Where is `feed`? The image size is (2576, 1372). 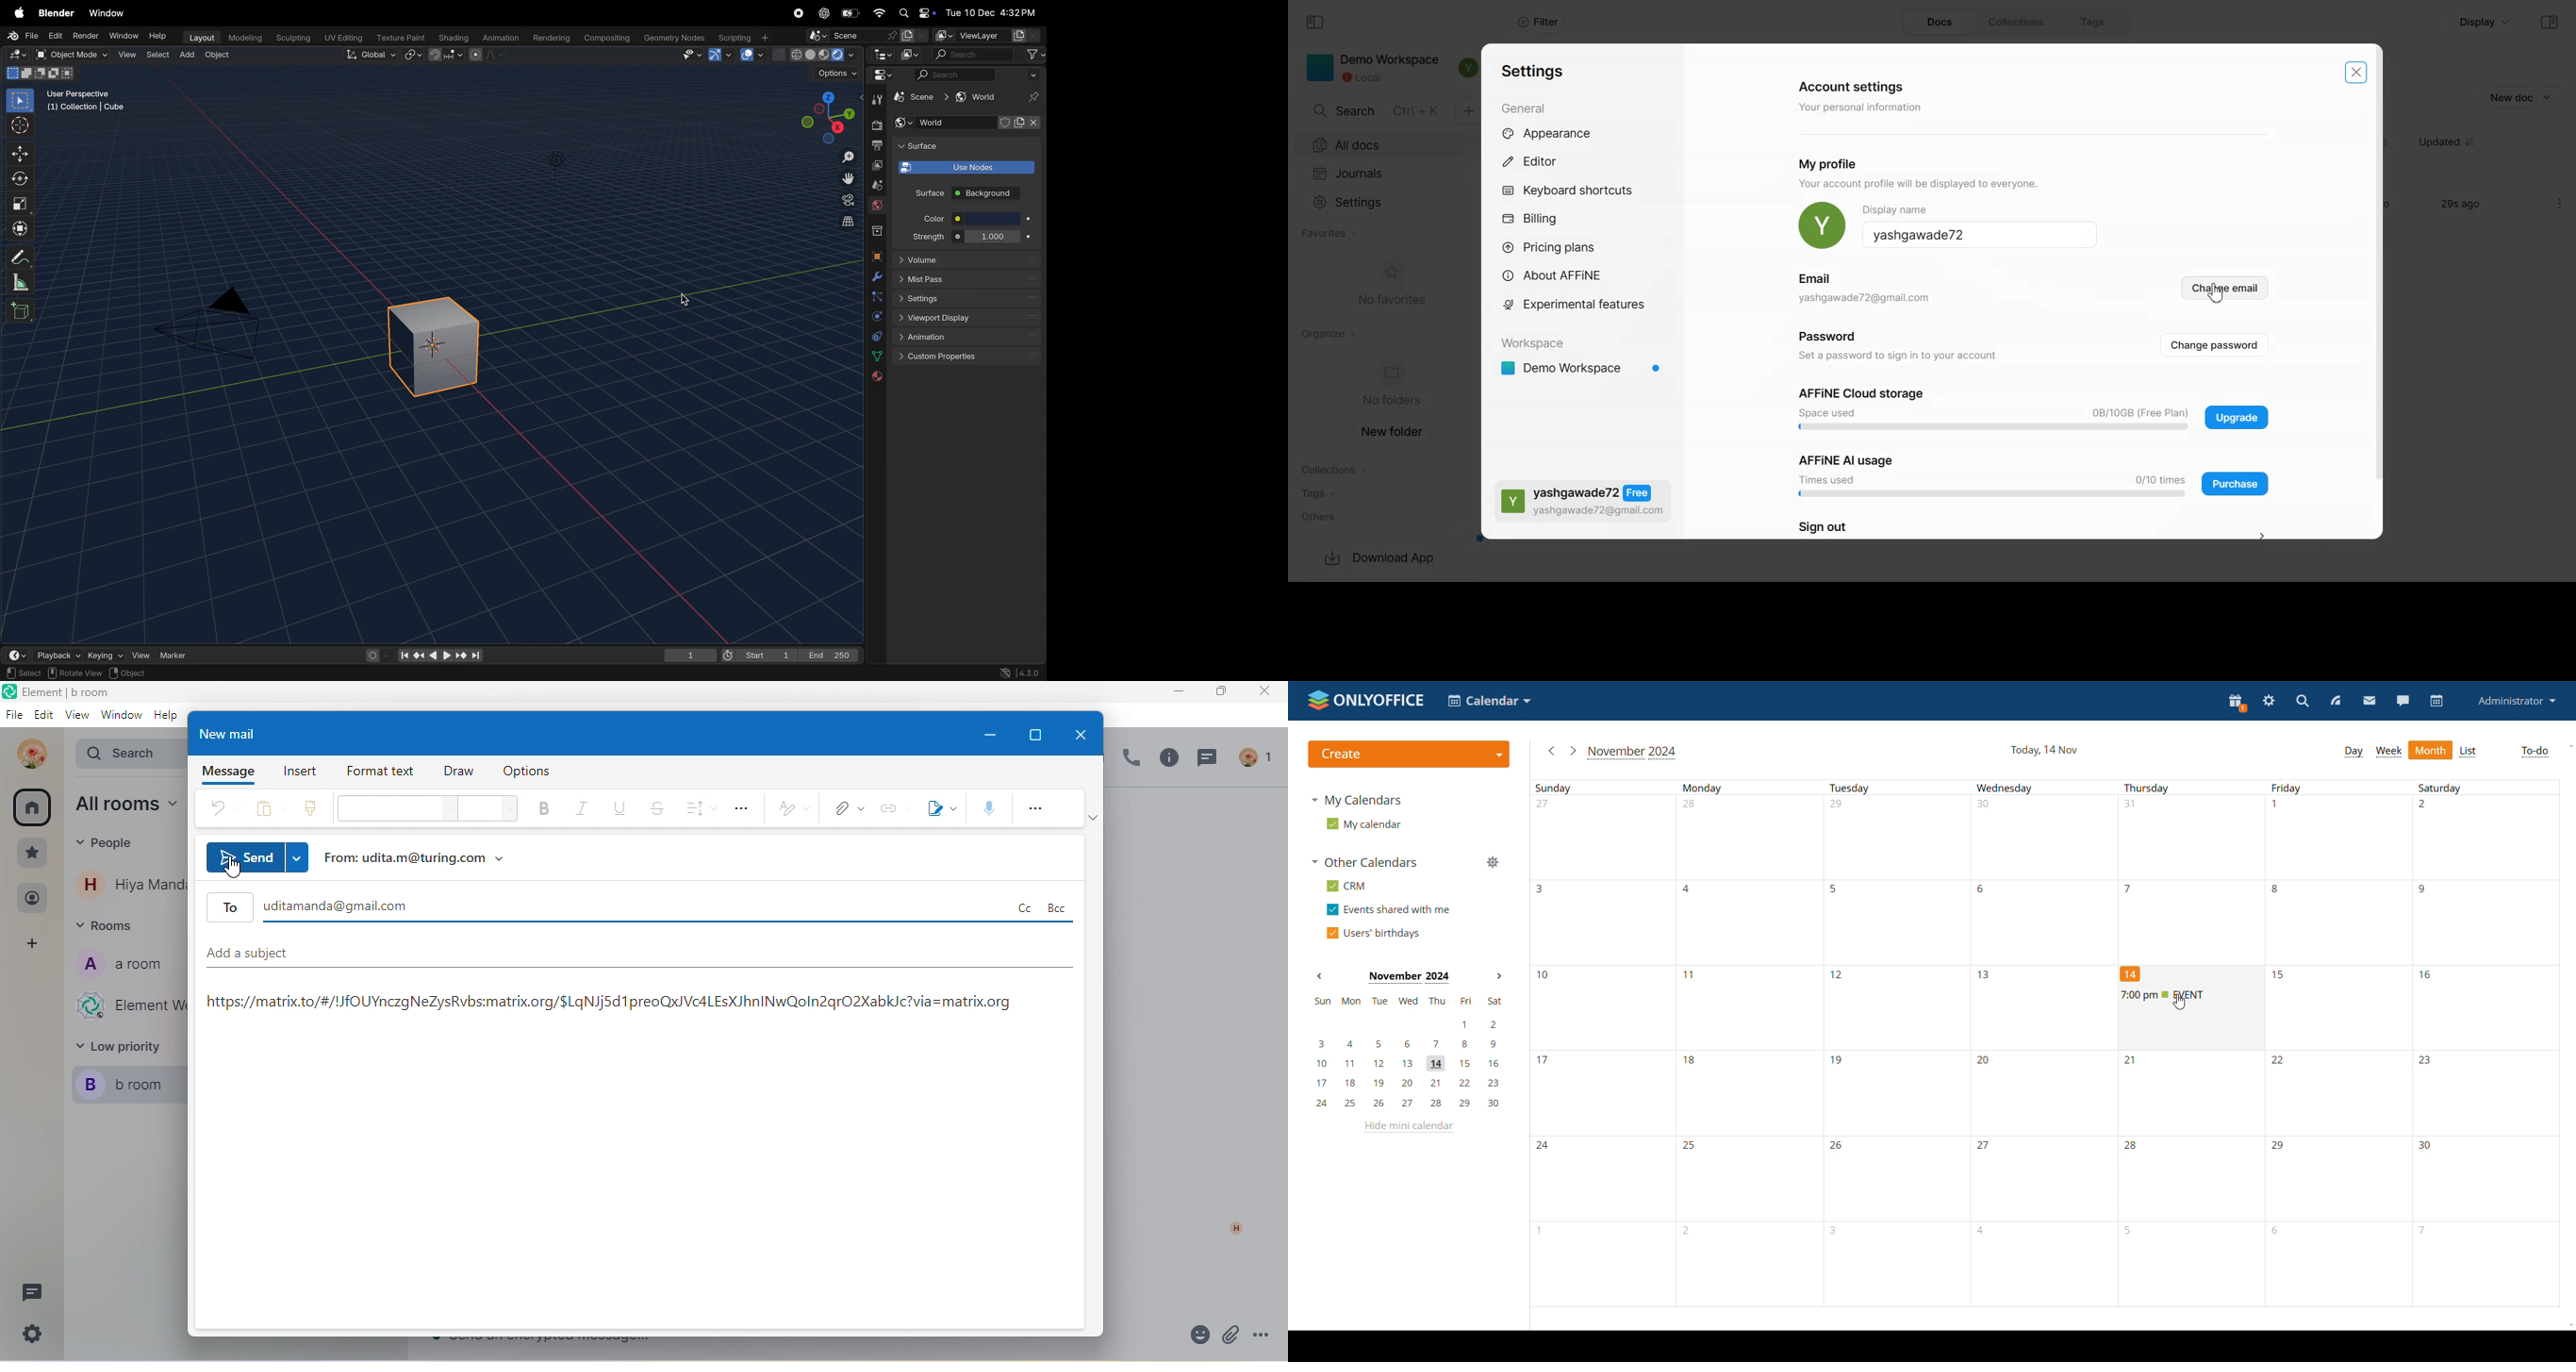 feed is located at coordinates (2336, 700).